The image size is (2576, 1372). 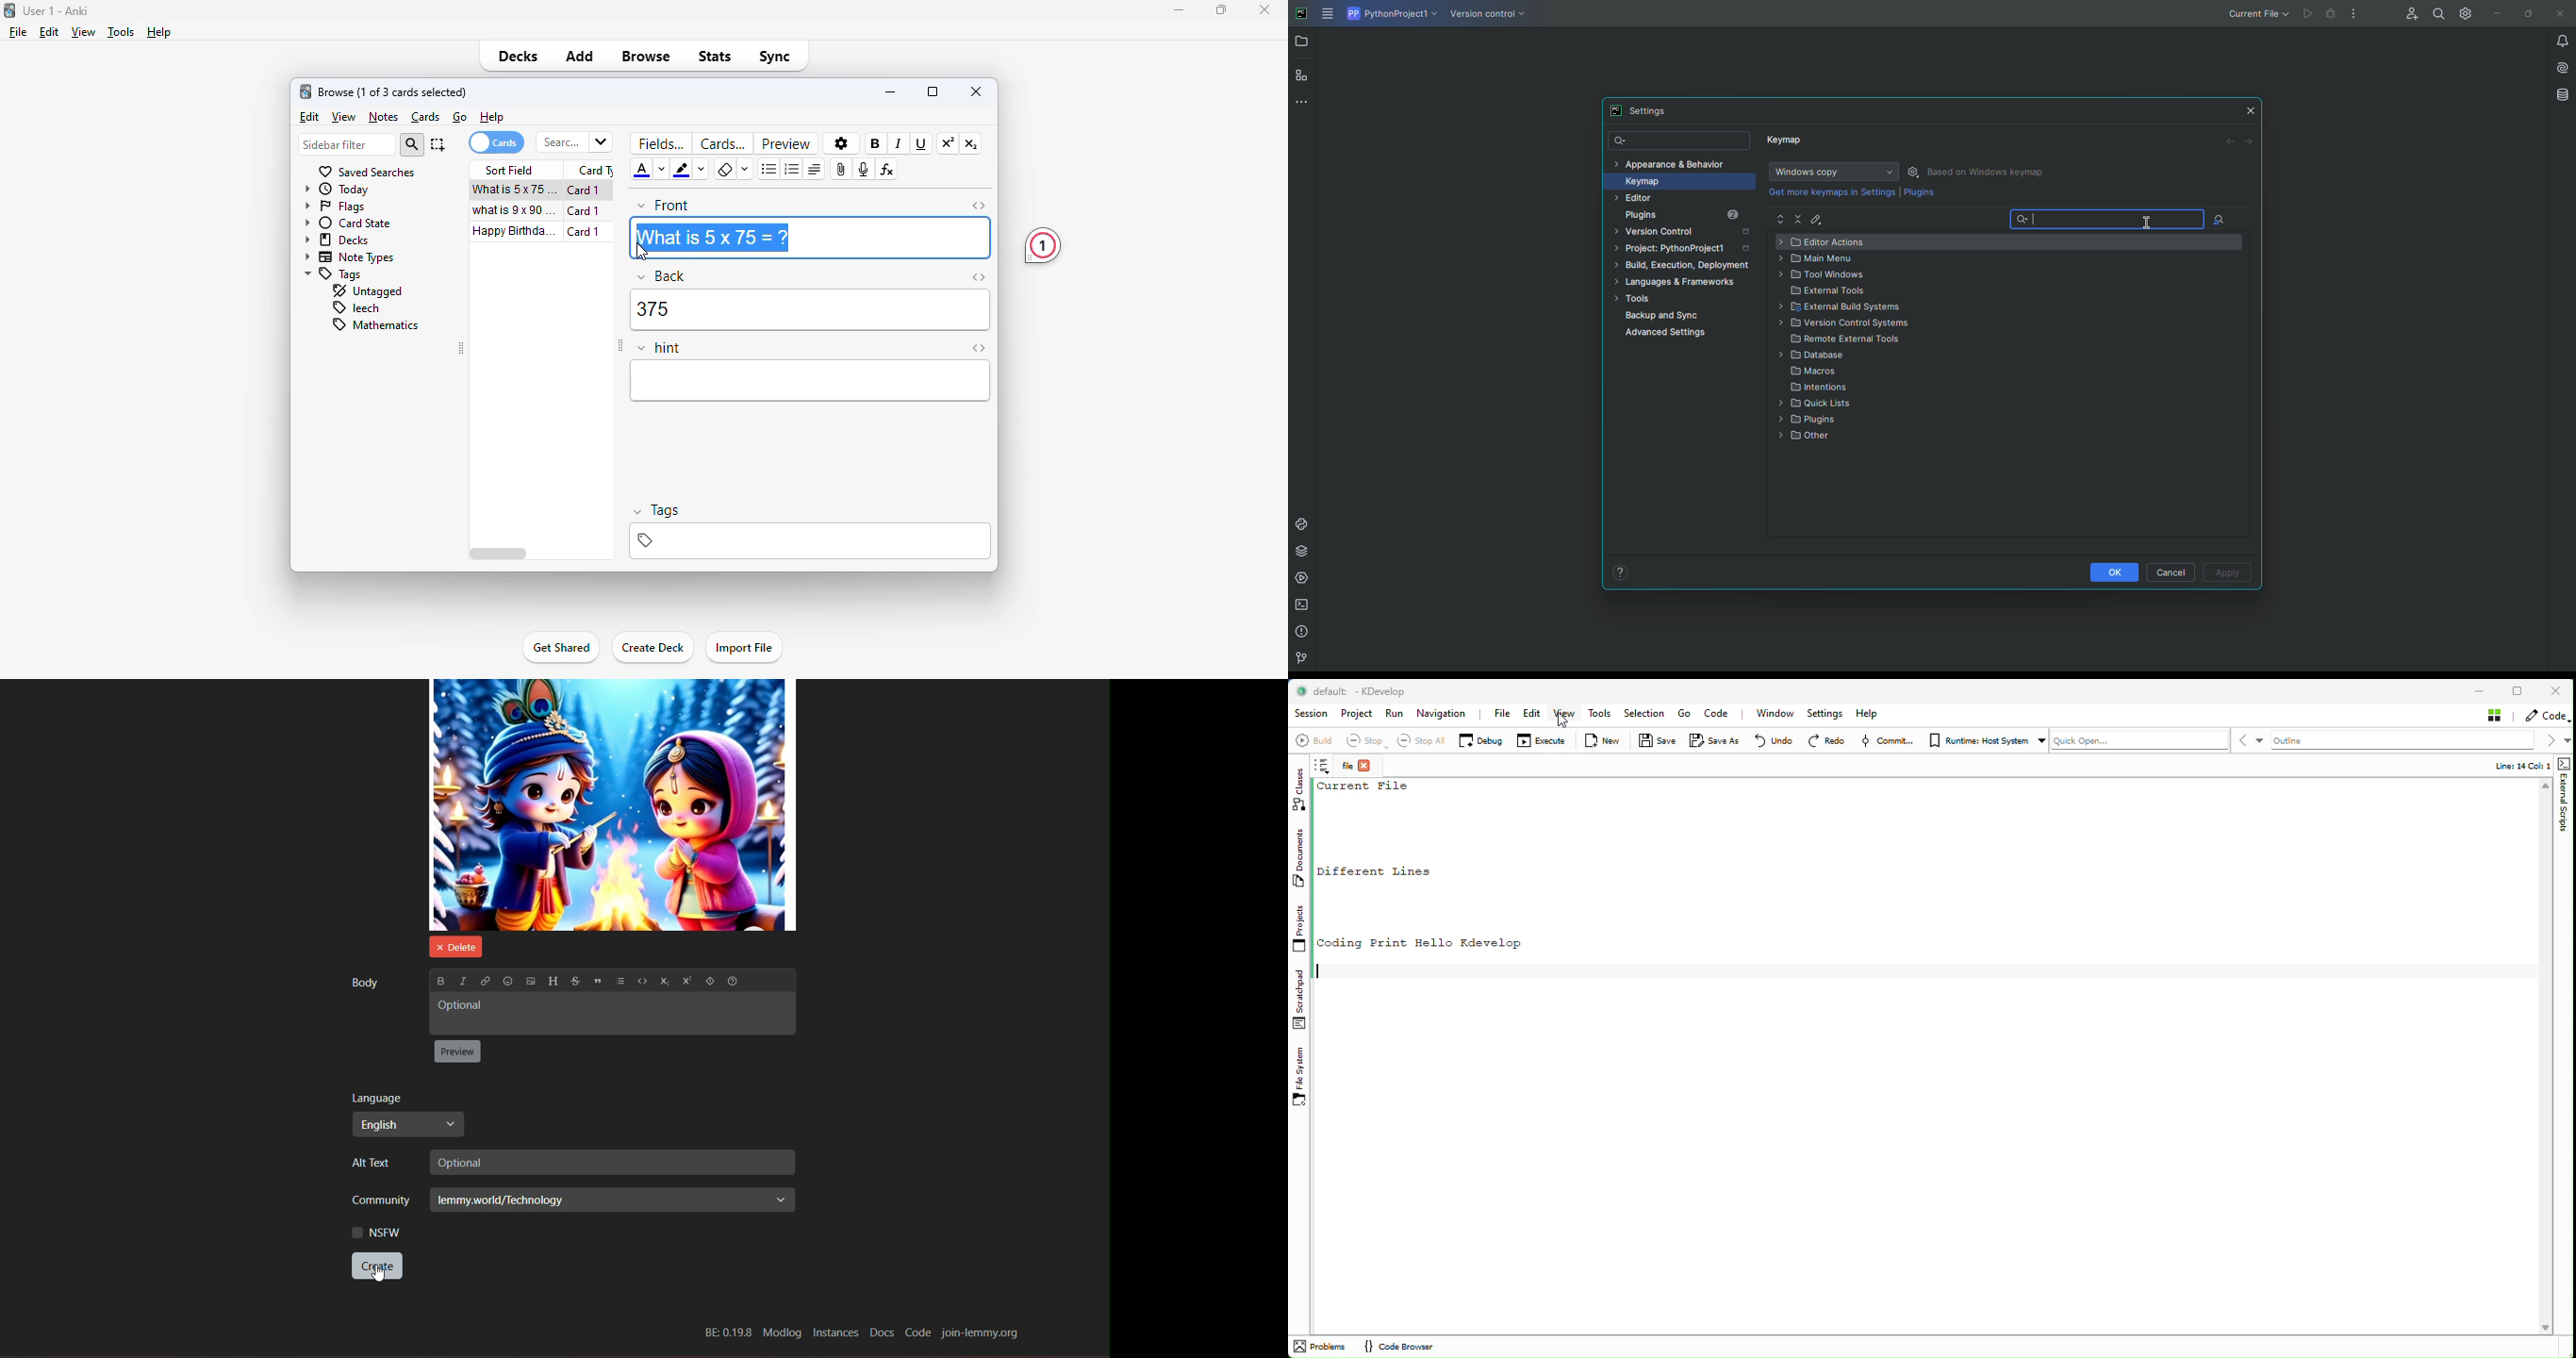 What do you see at coordinates (2108, 221) in the screenshot?
I see `Search` at bounding box center [2108, 221].